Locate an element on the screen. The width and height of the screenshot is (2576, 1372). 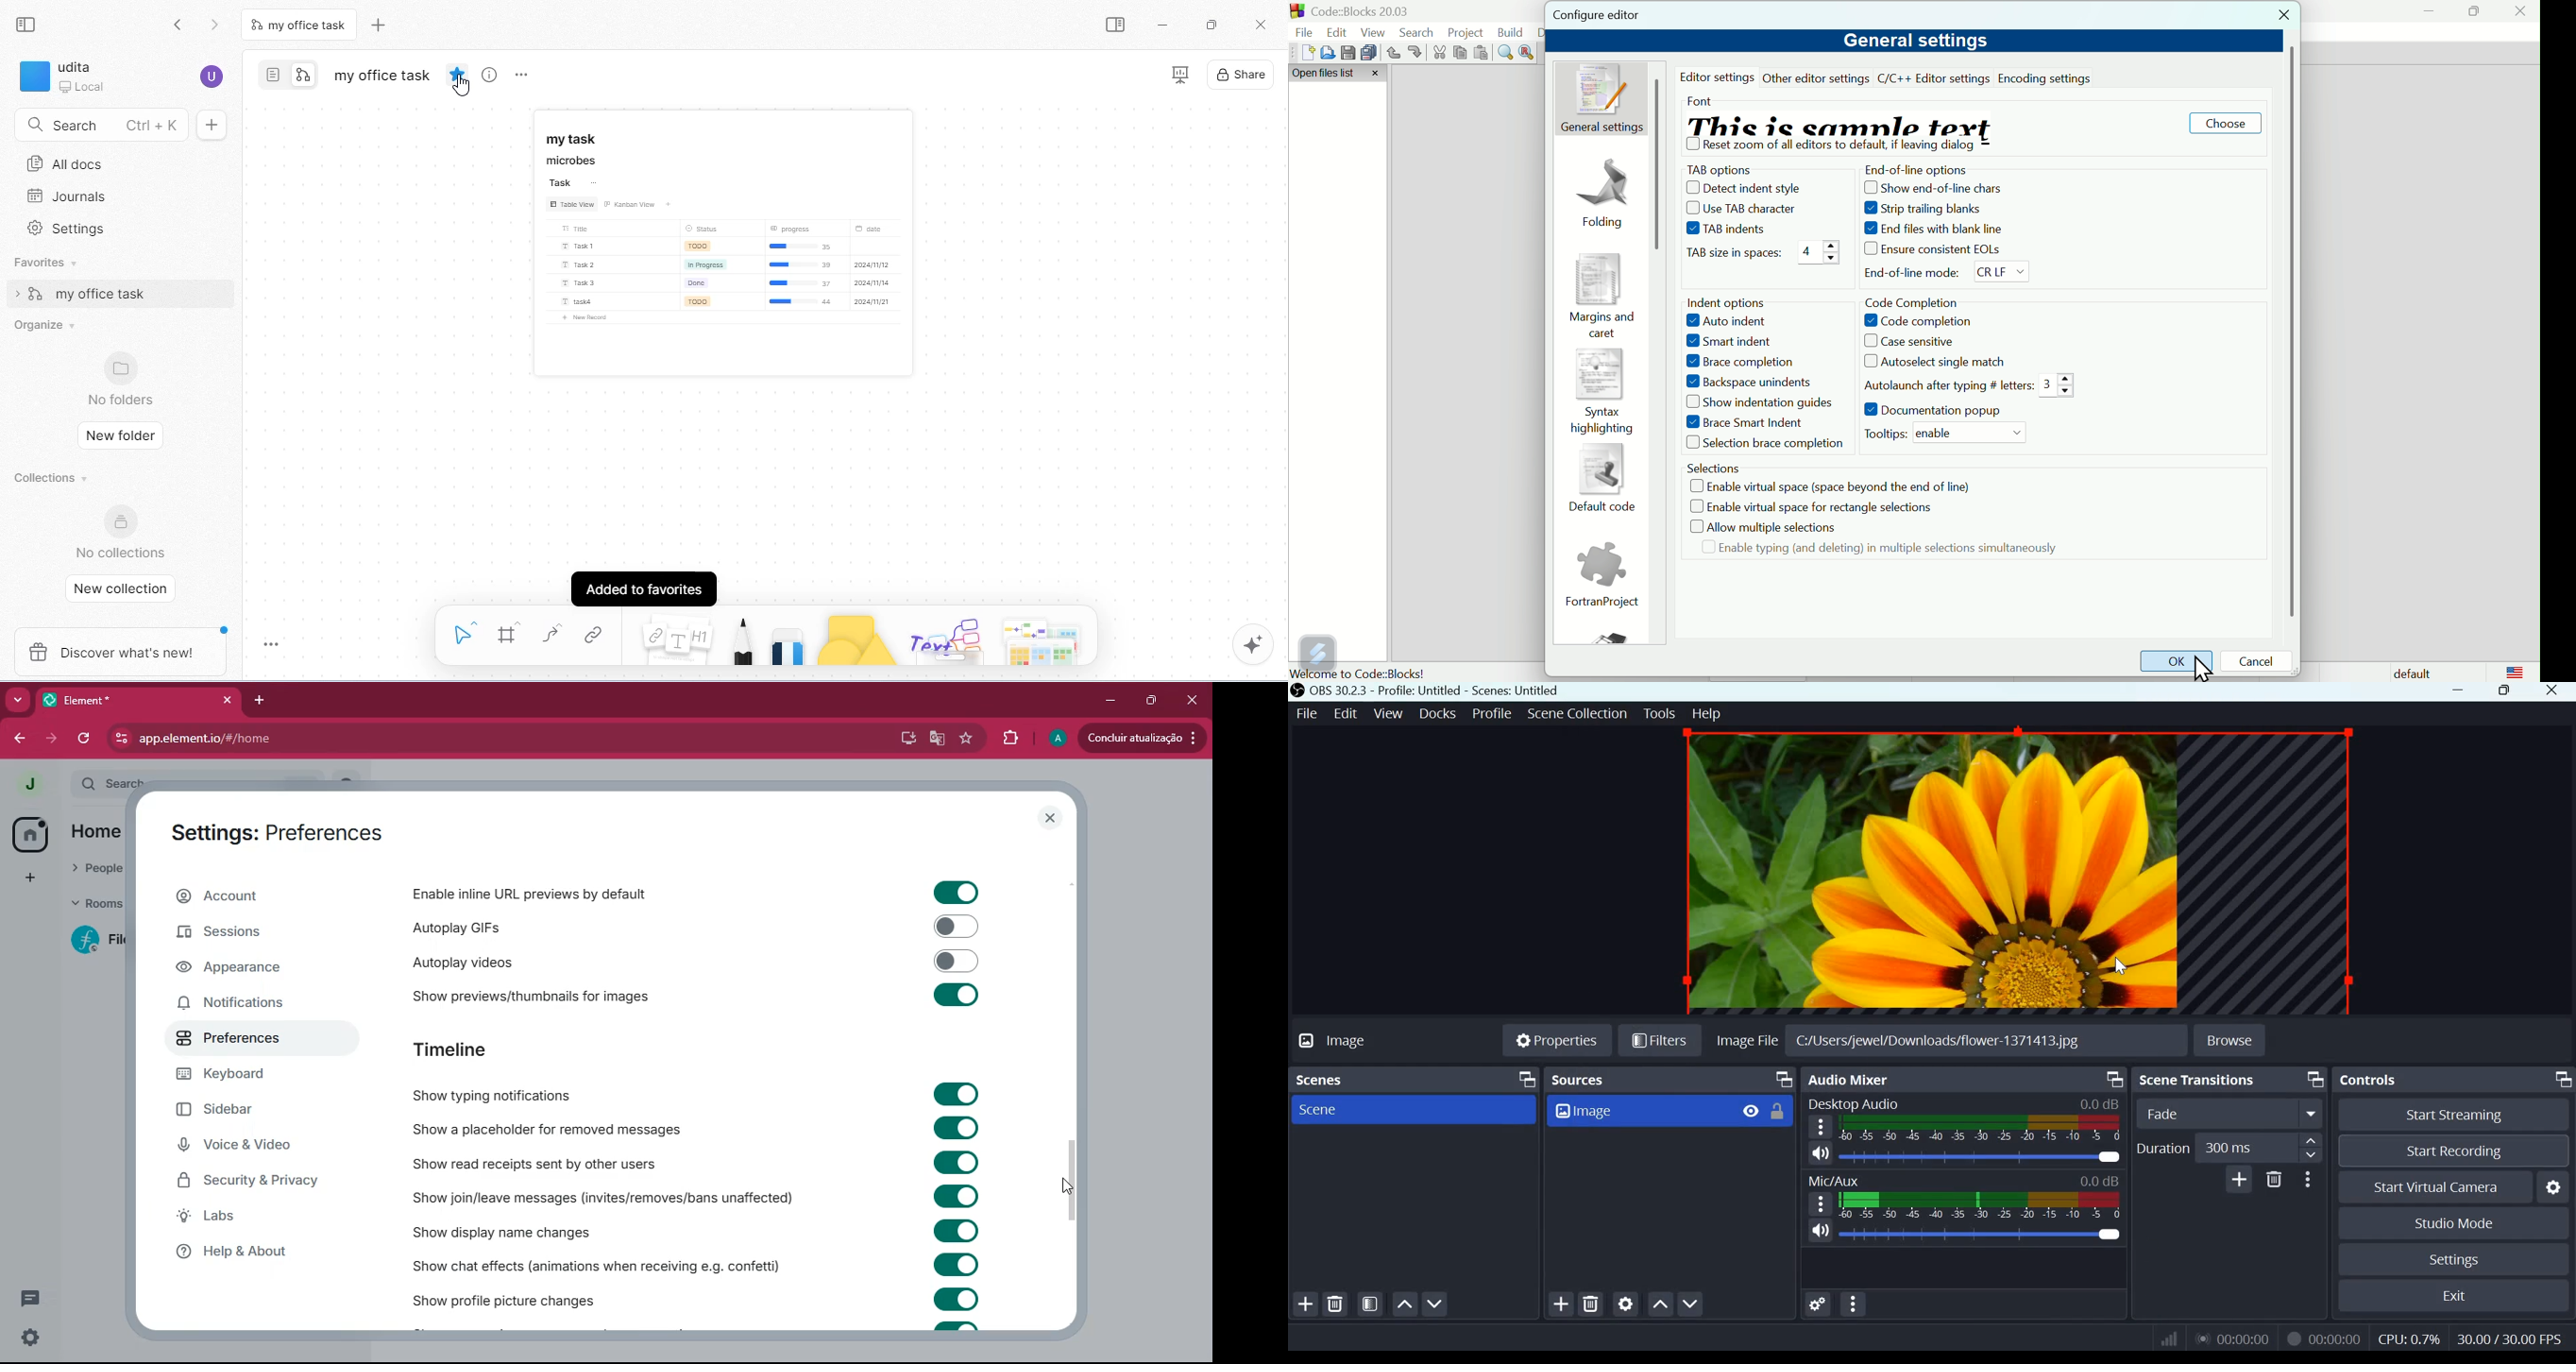
Duration is located at coordinates (2163, 1149).